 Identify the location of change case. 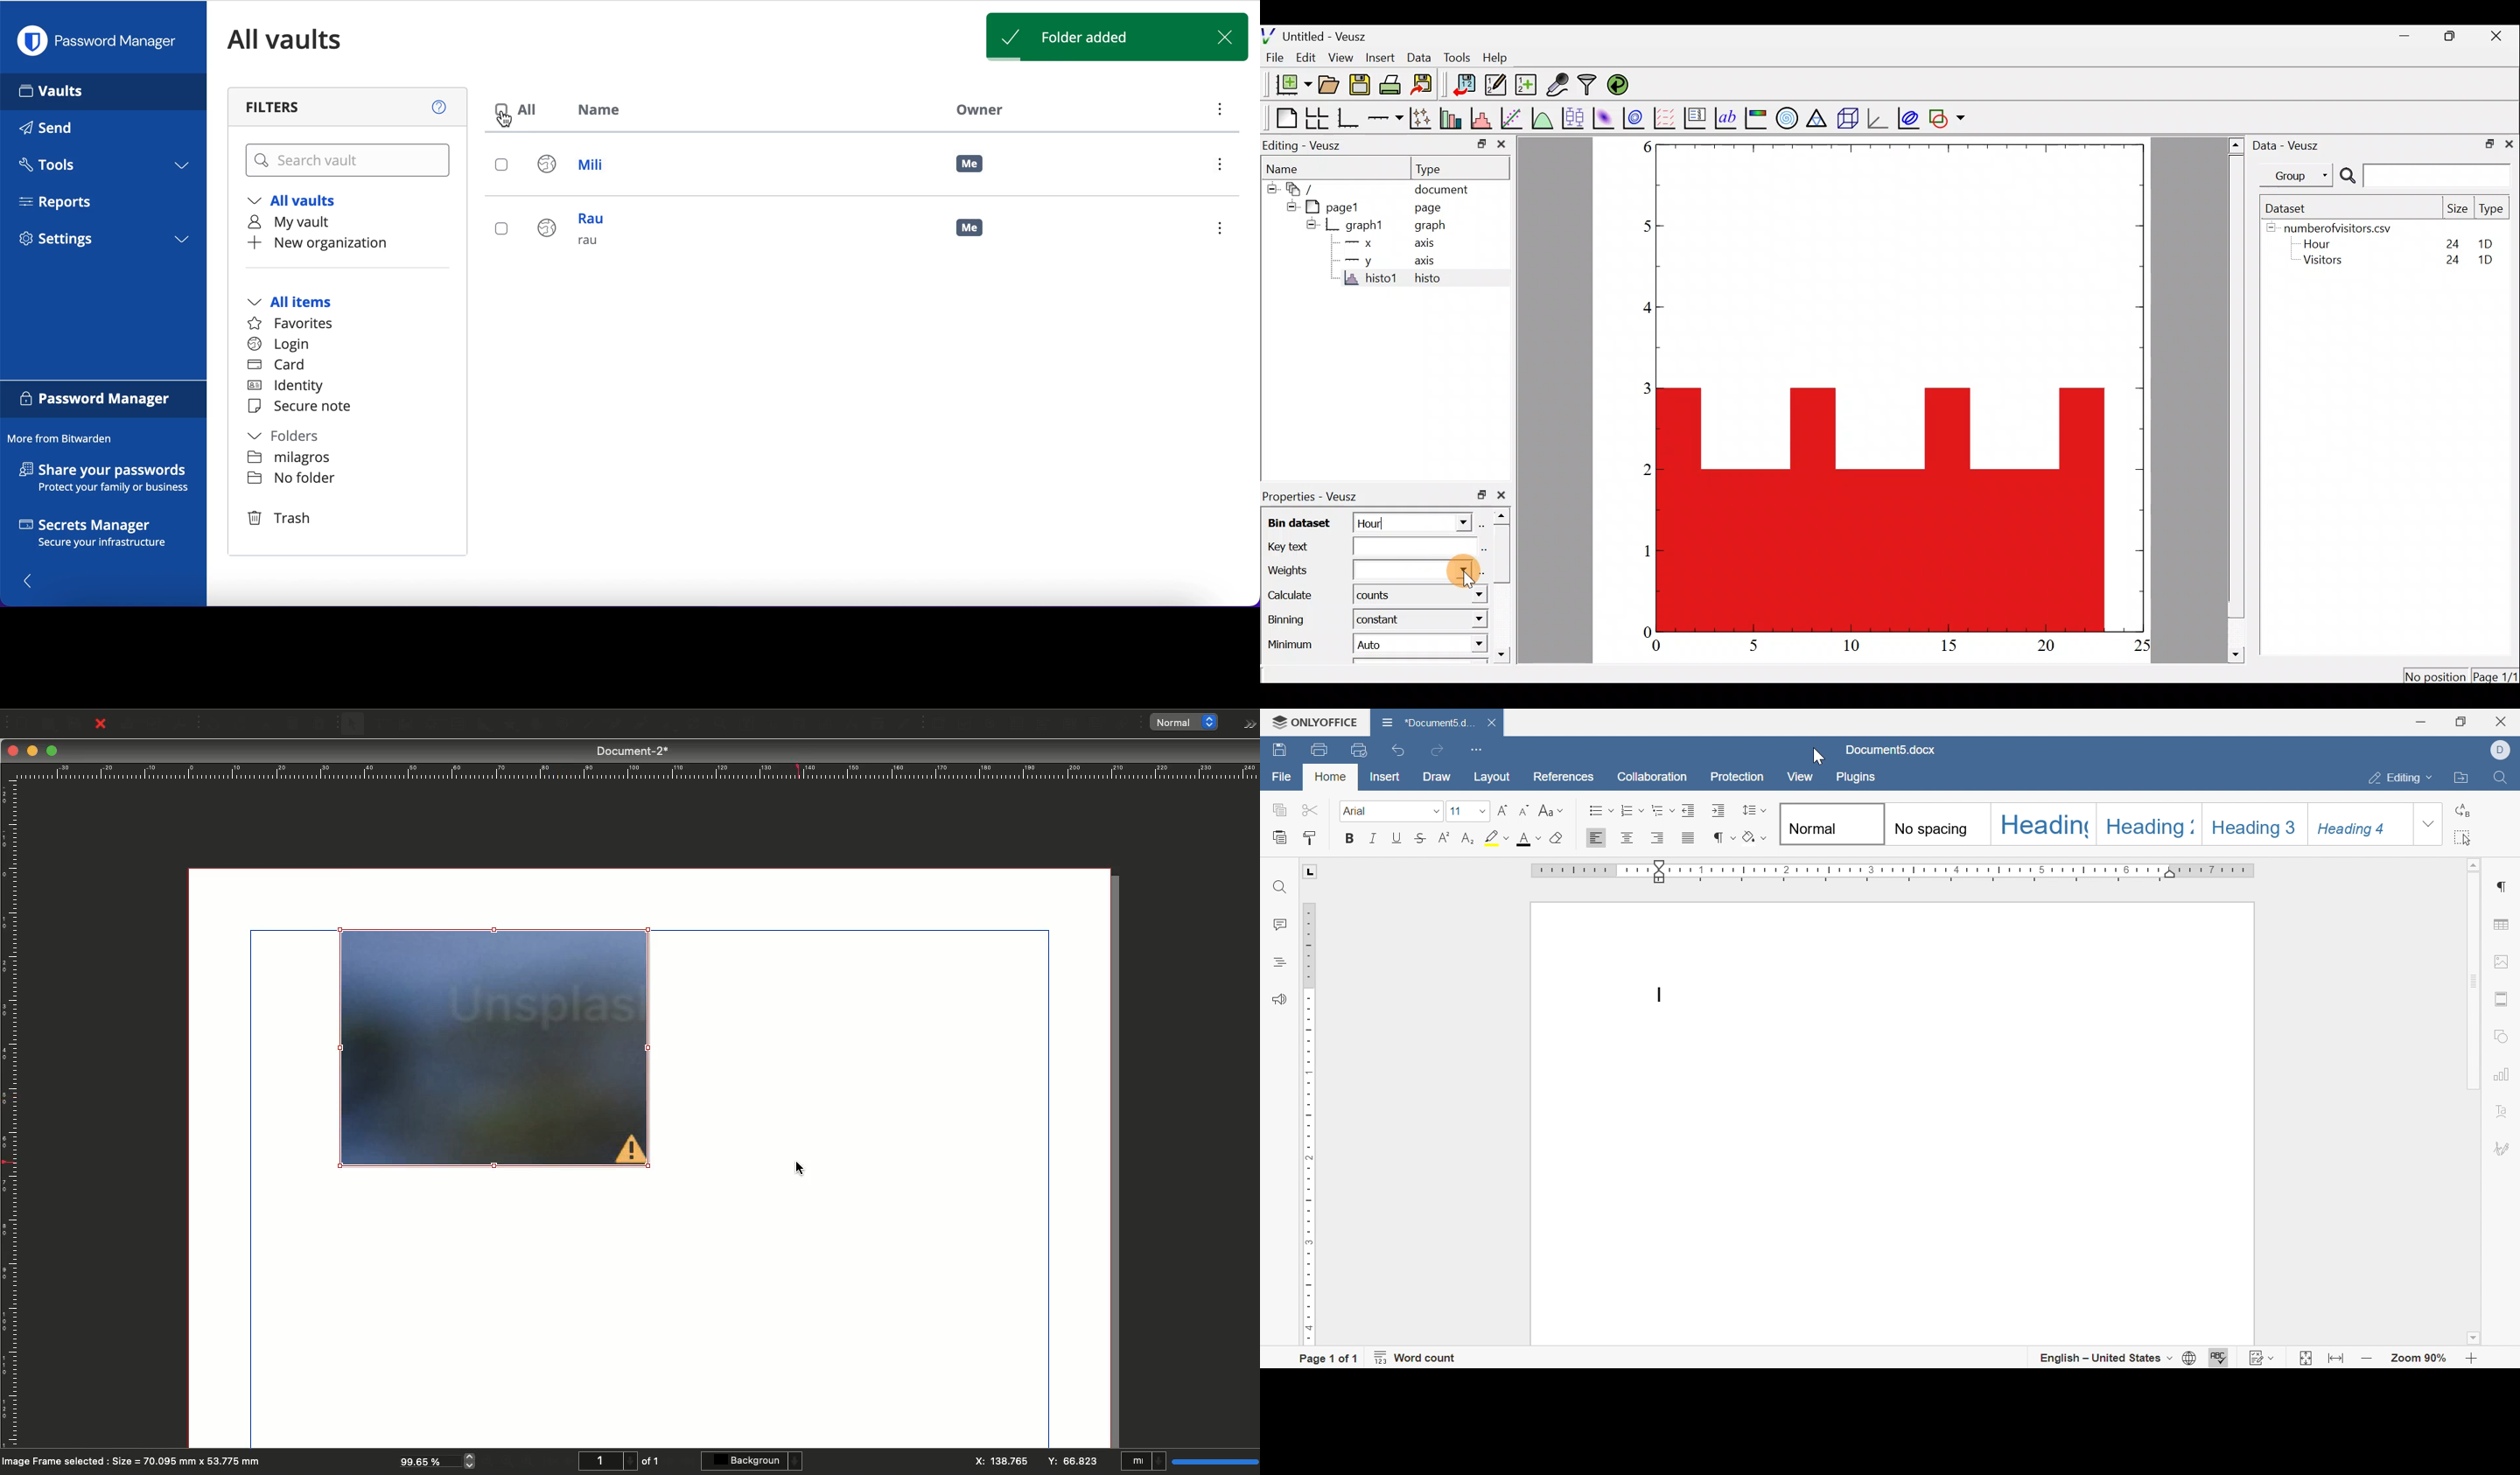
(1551, 810).